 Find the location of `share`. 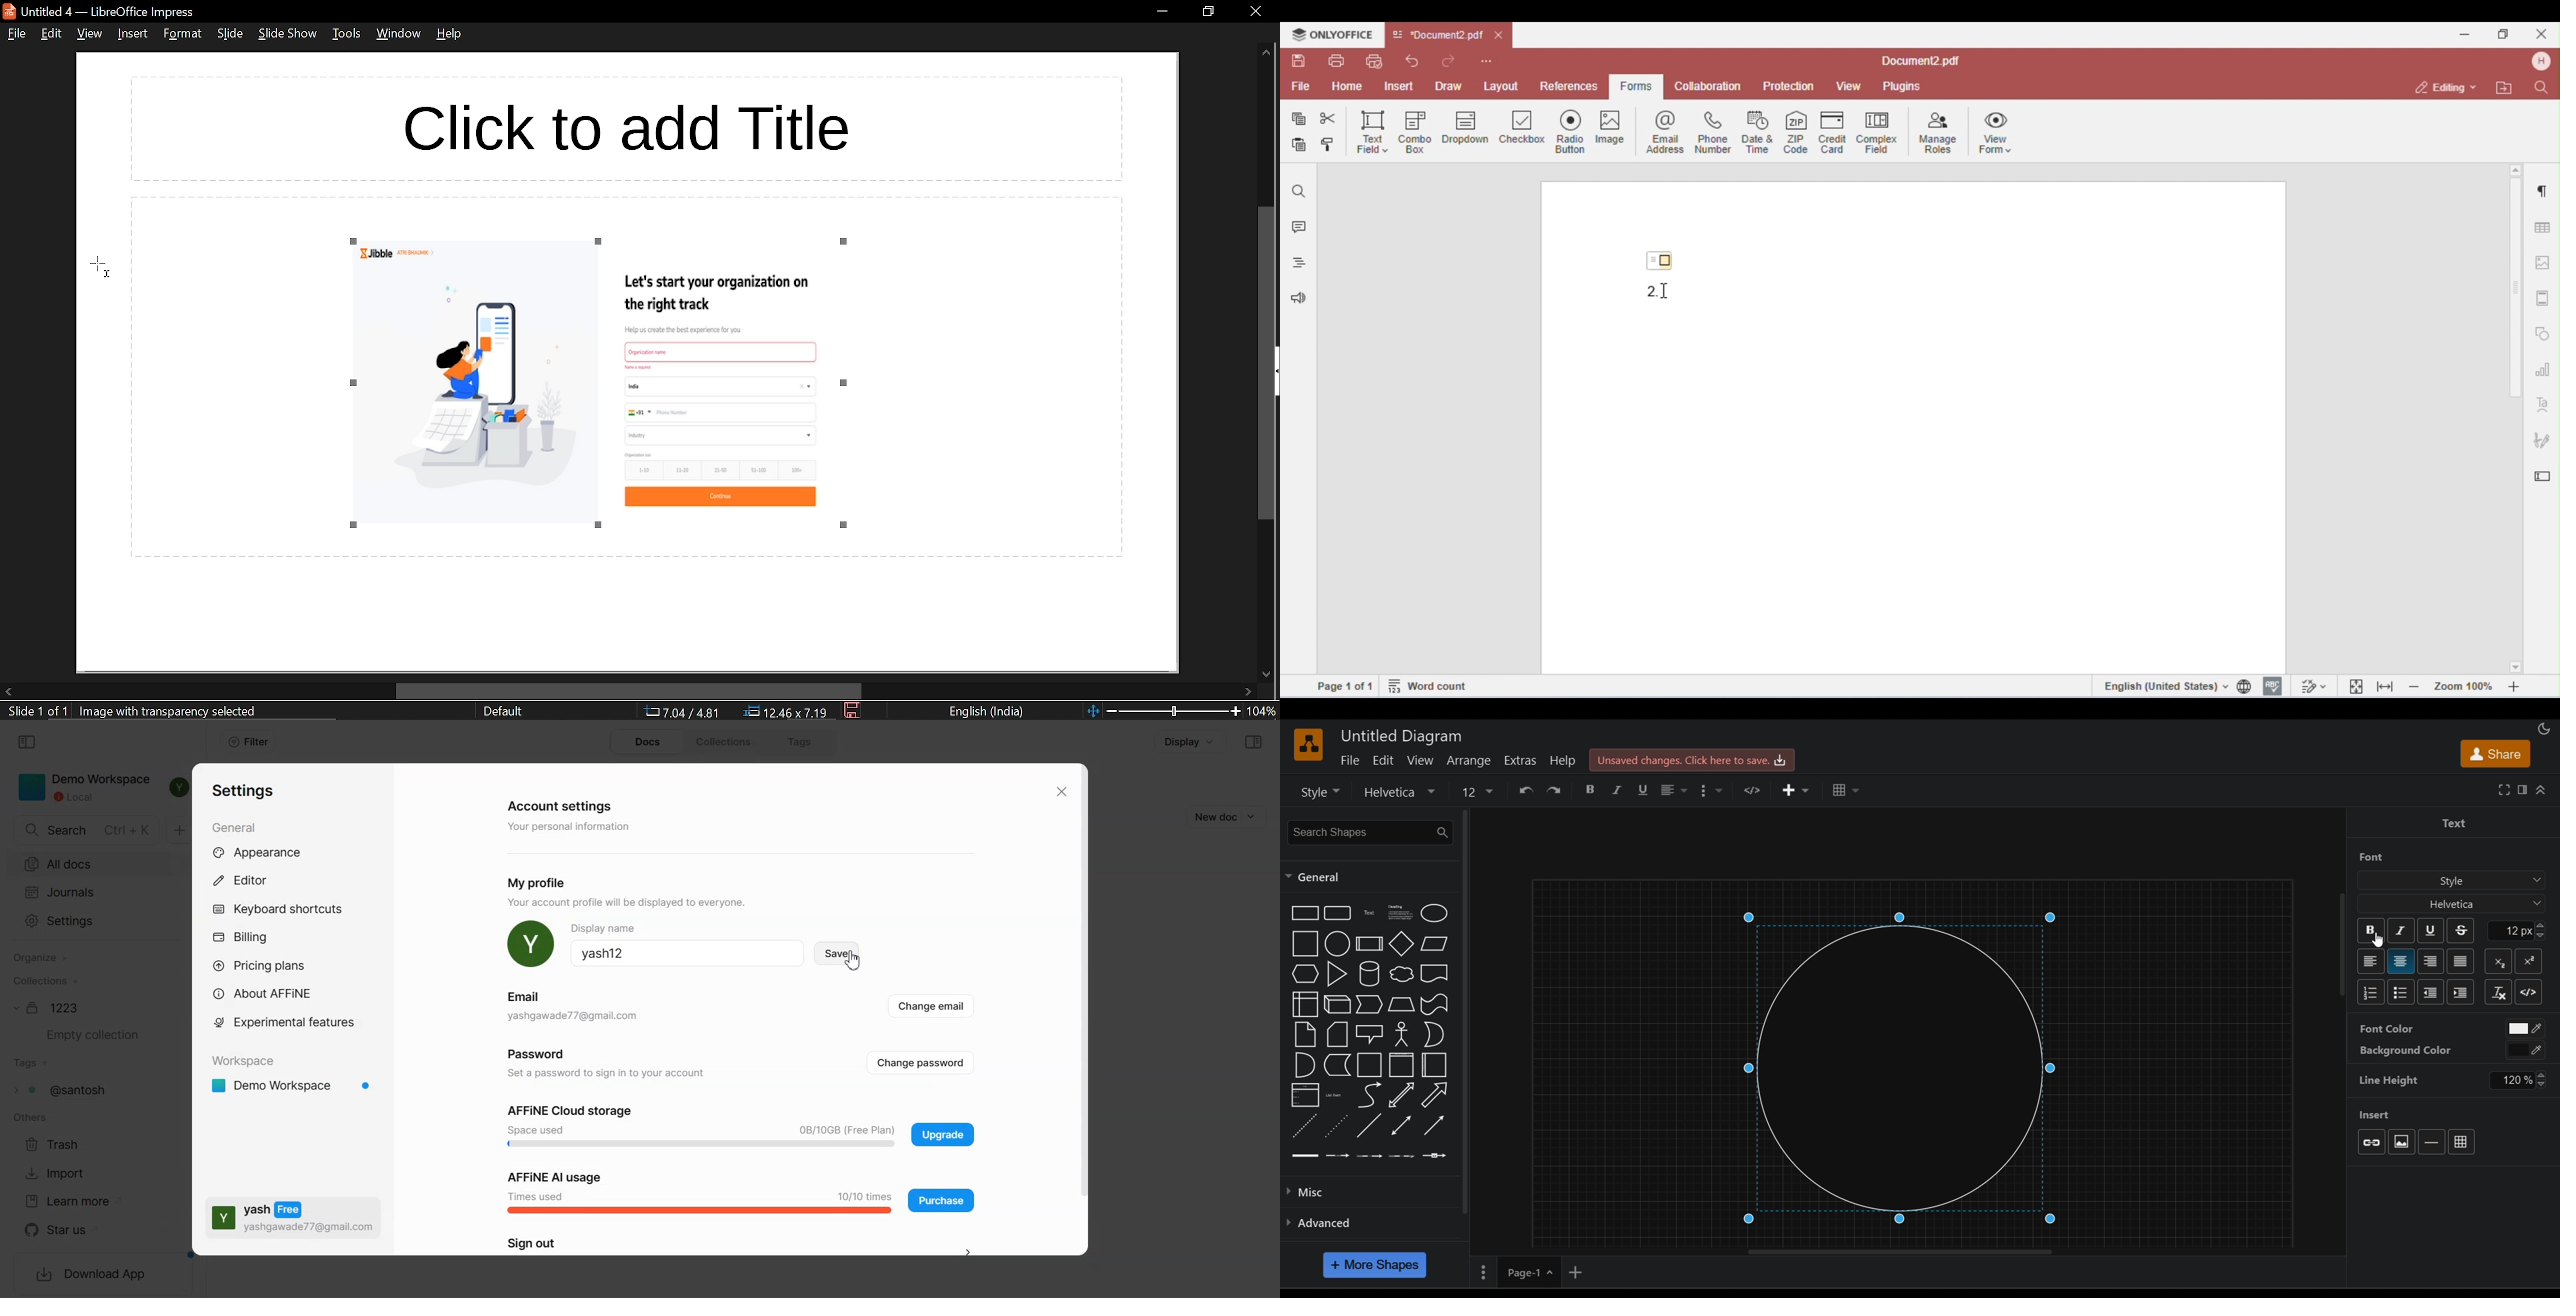

share is located at coordinates (2496, 755).